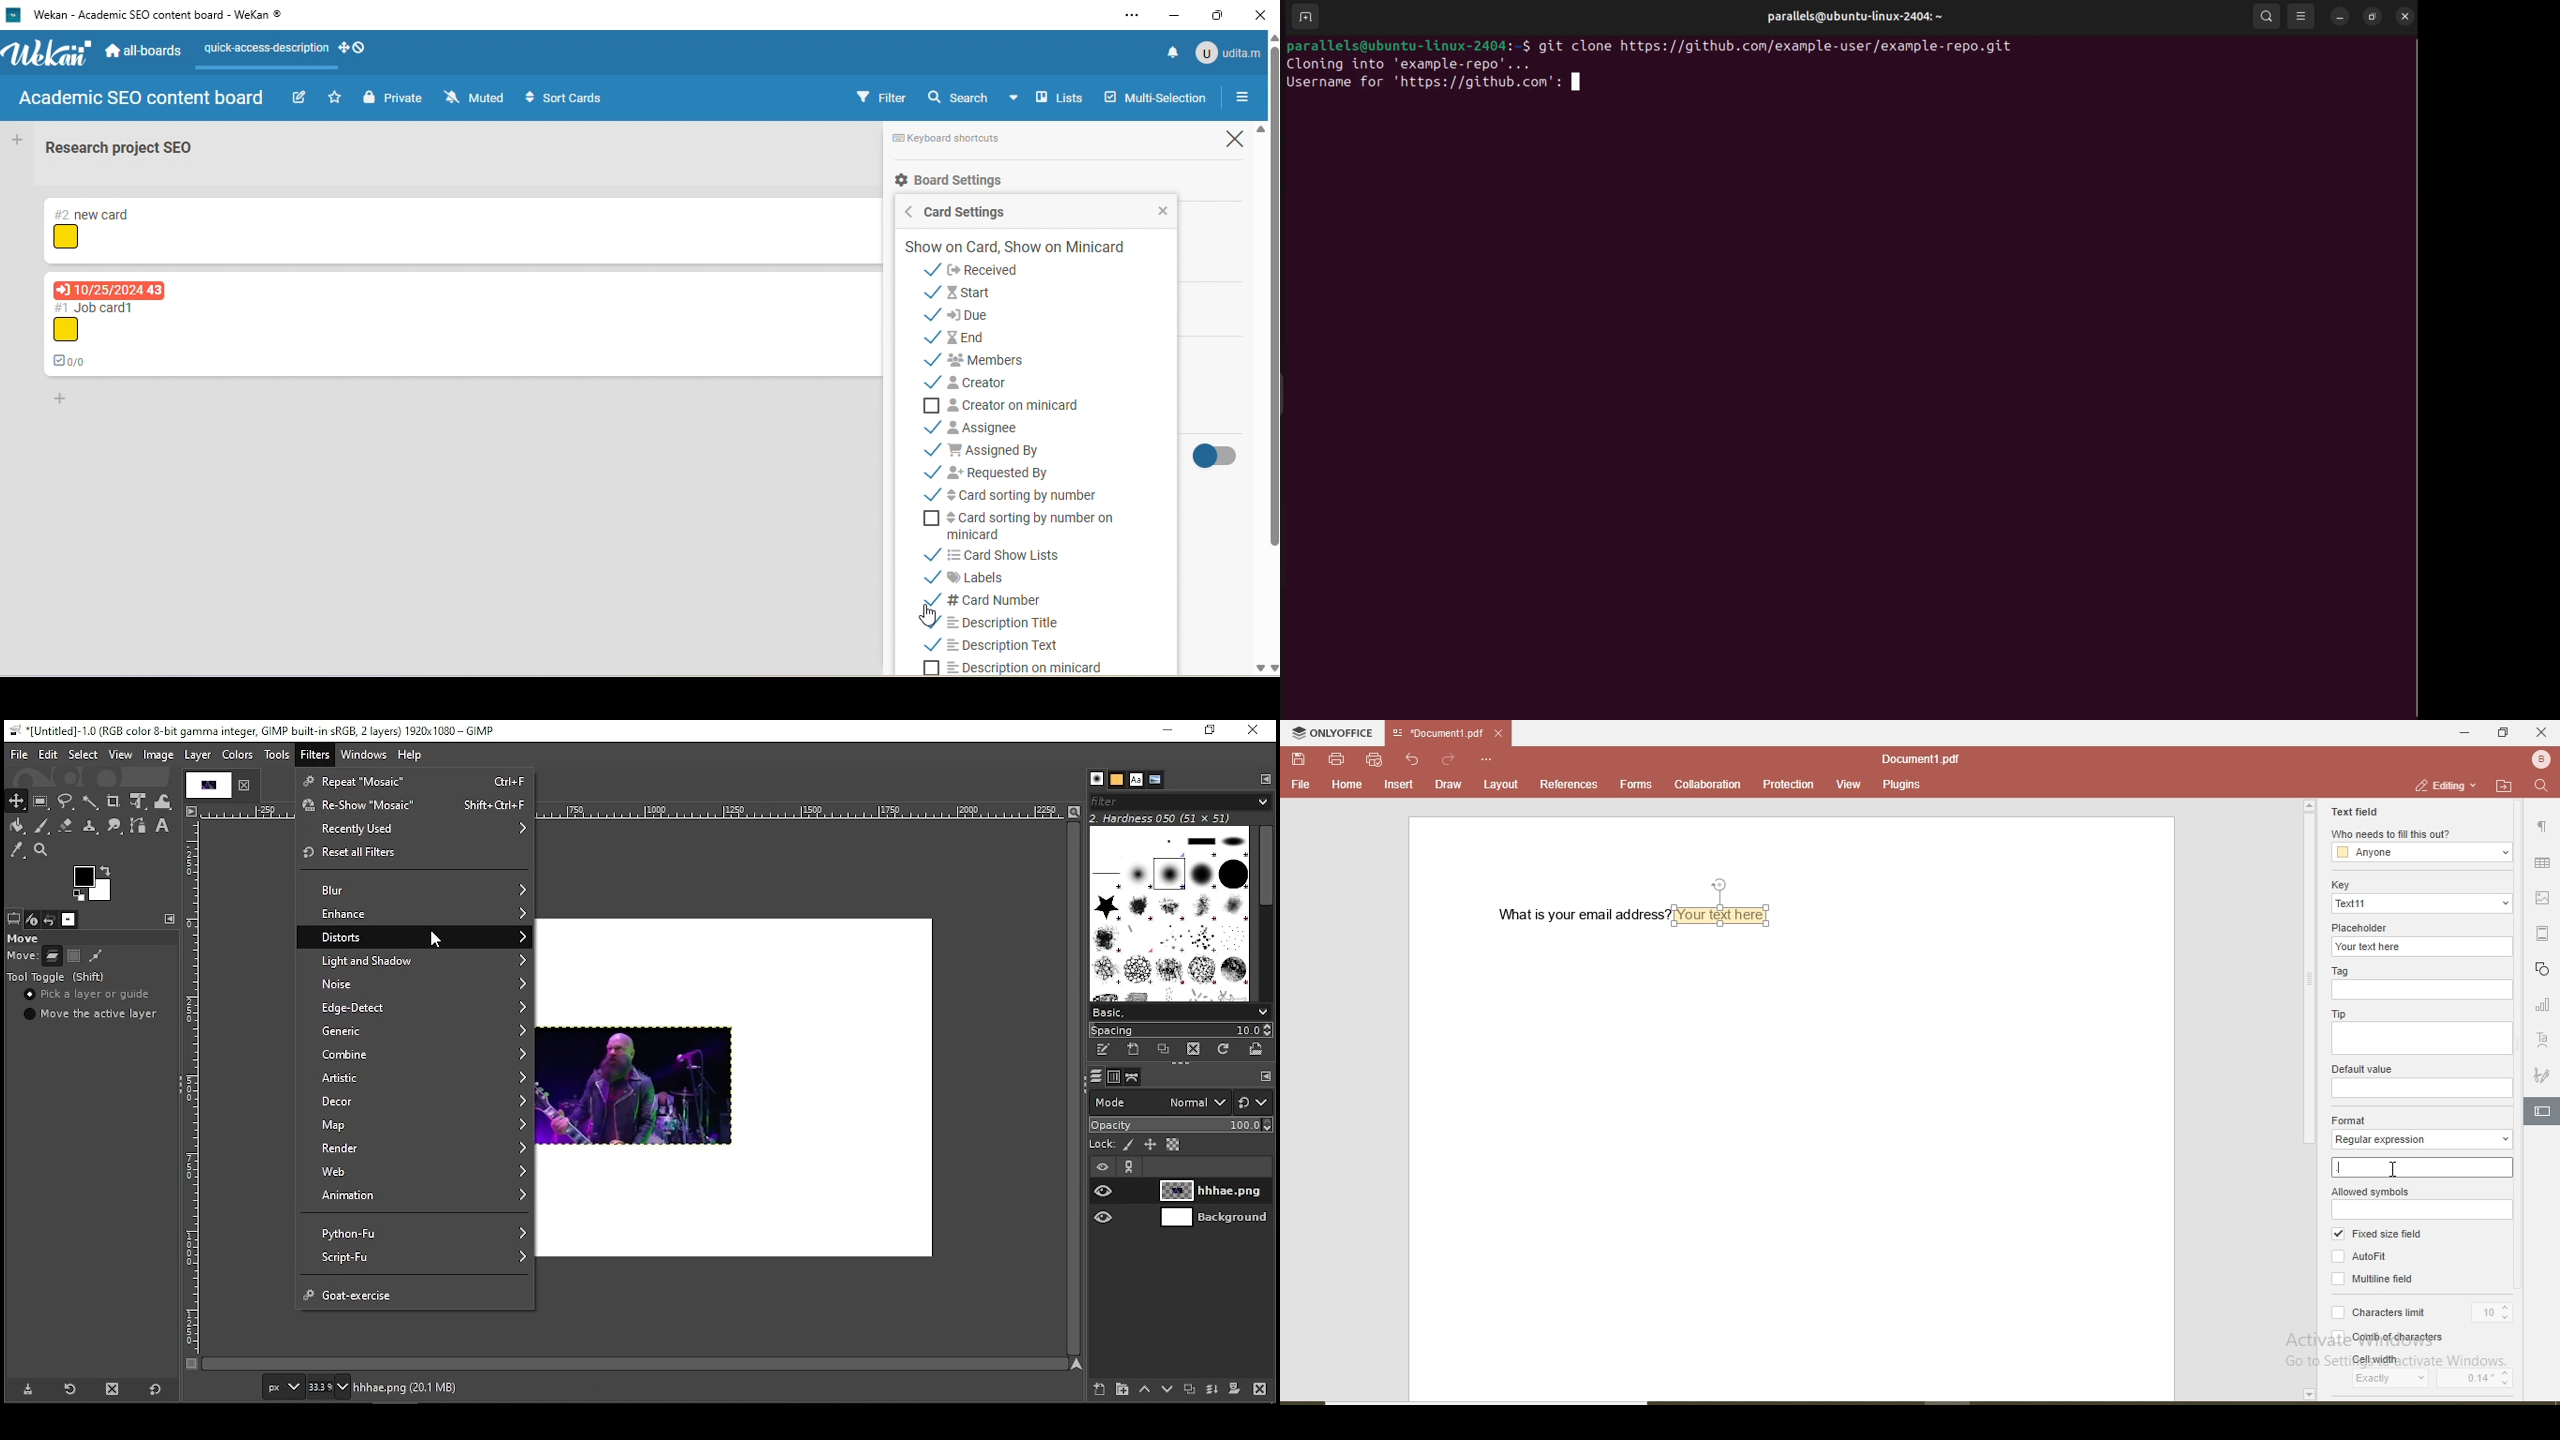 The height and width of the screenshot is (1456, 2576). Describe the element at coordinates (17, 799) in the screenshot. I see `move tool` at that location.